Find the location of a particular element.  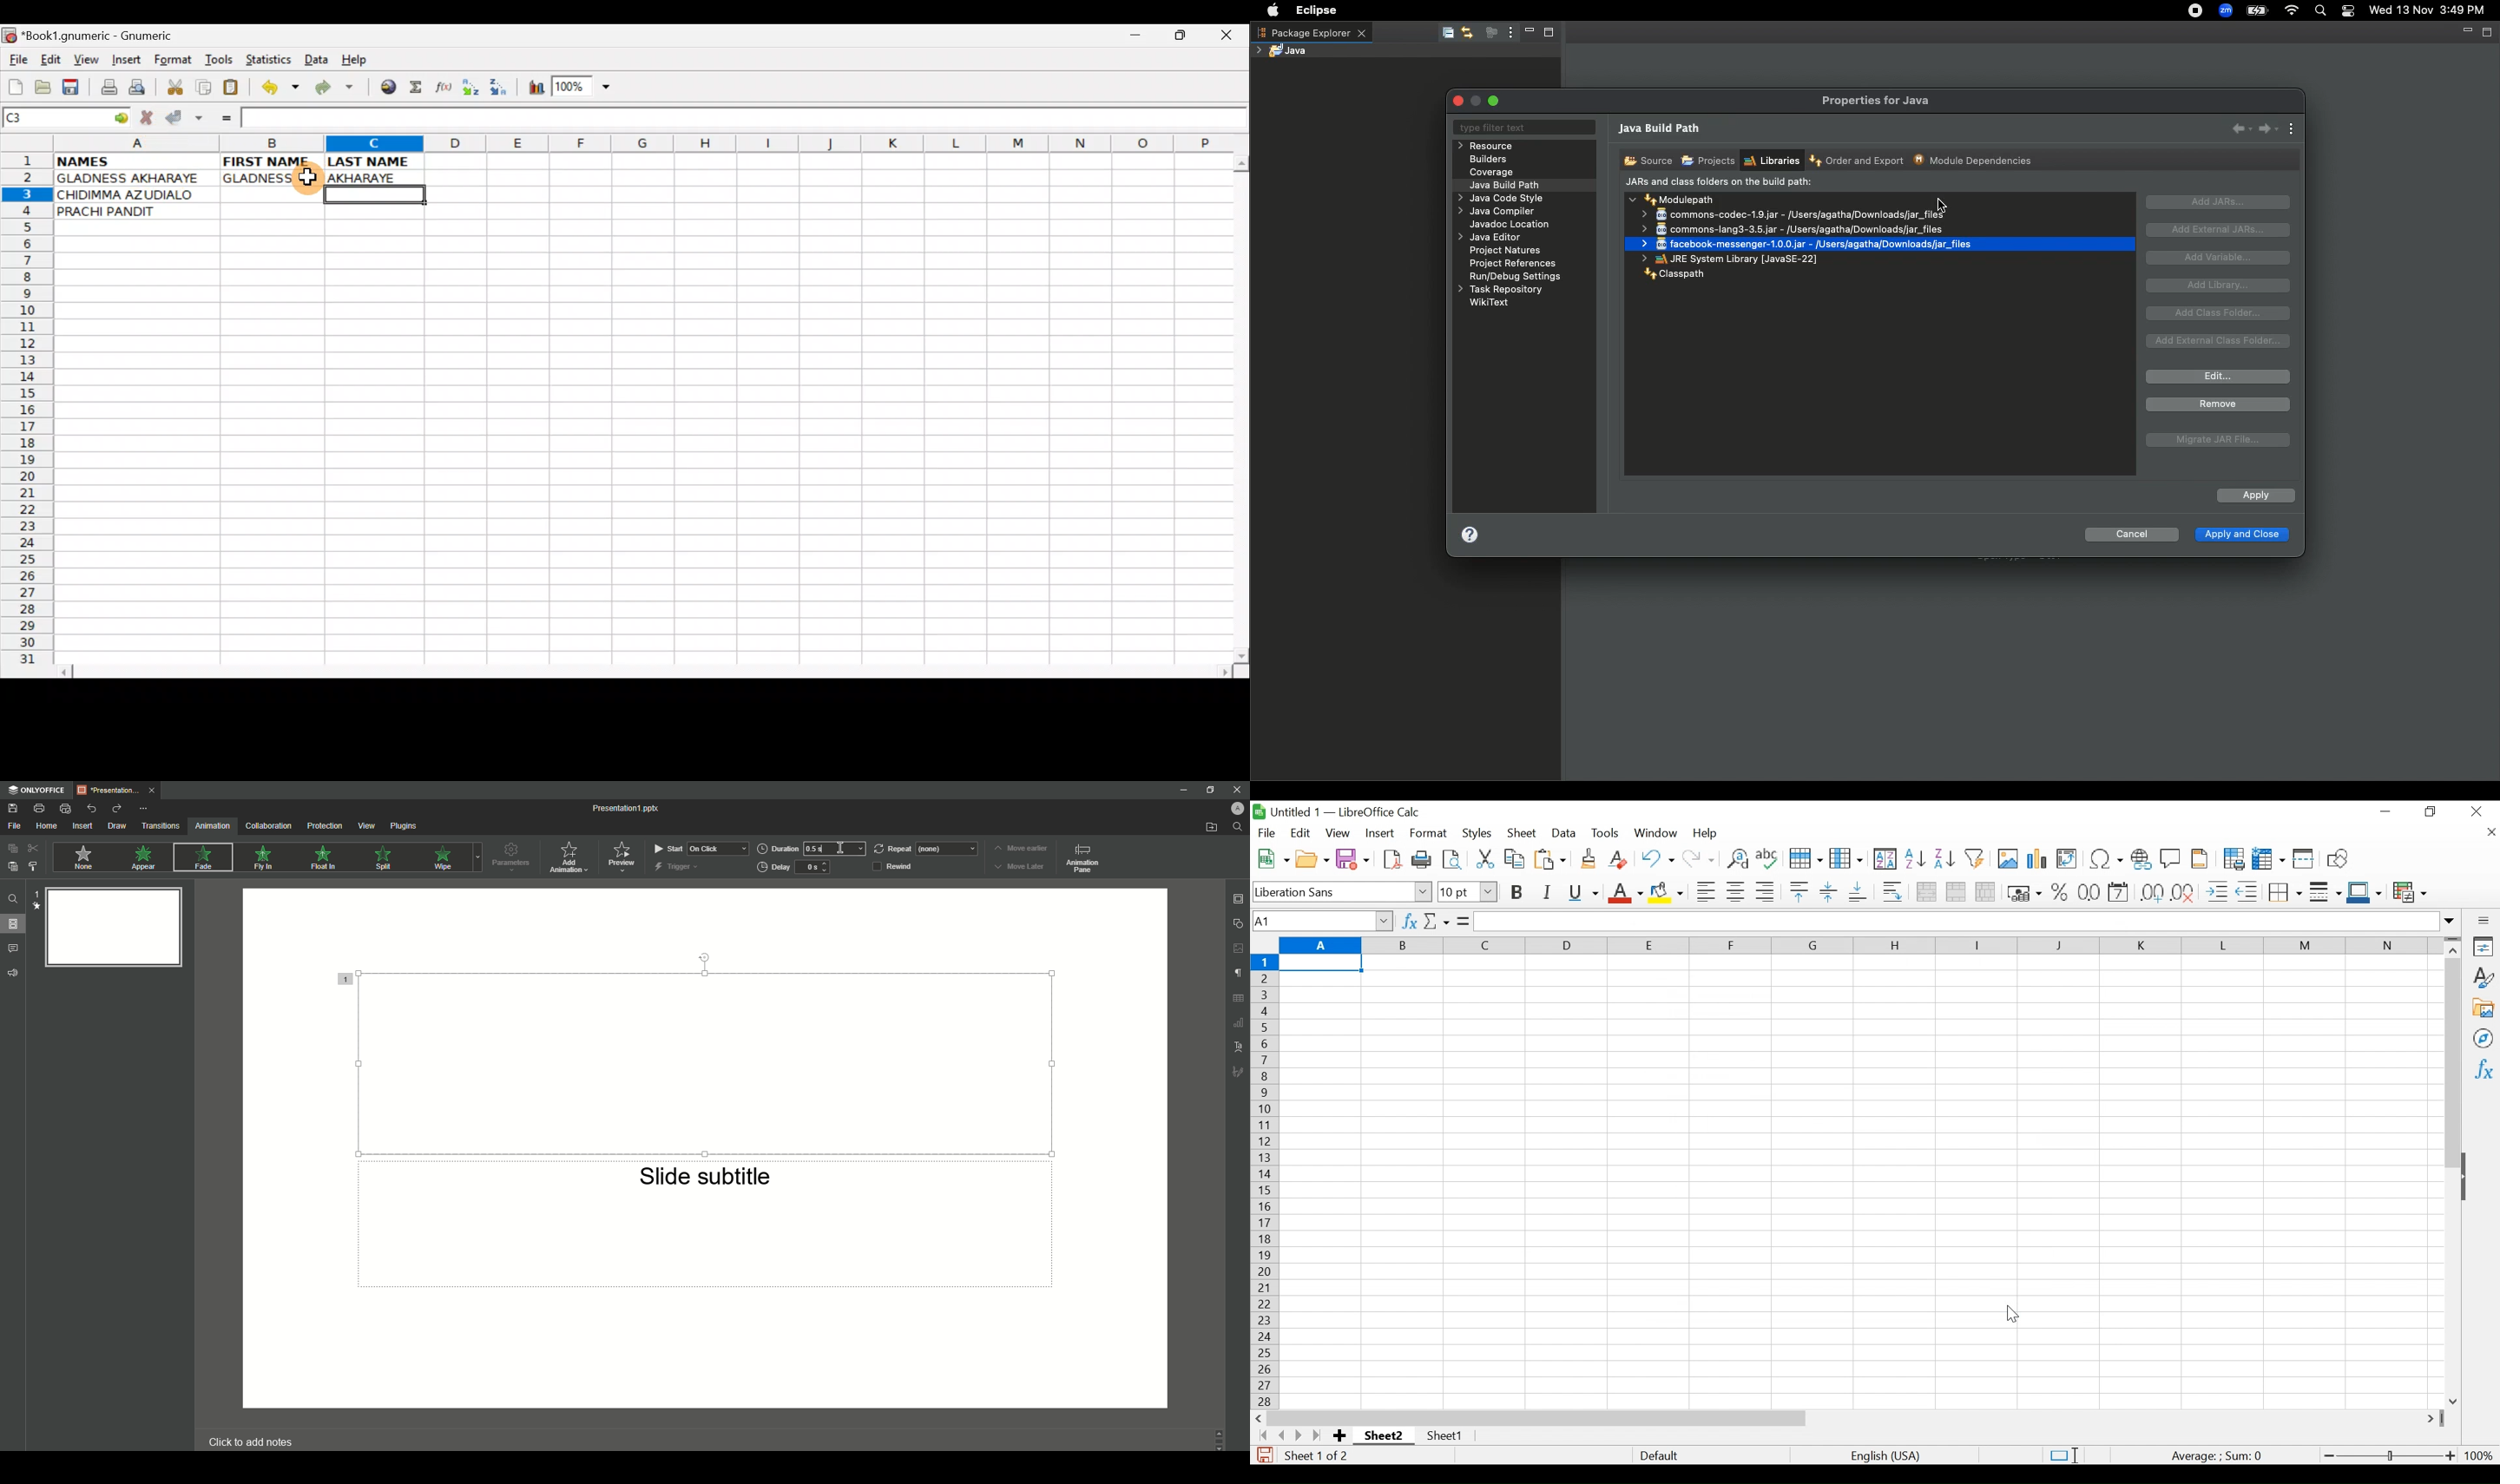

Repeat is located at coordinates (924, 846).